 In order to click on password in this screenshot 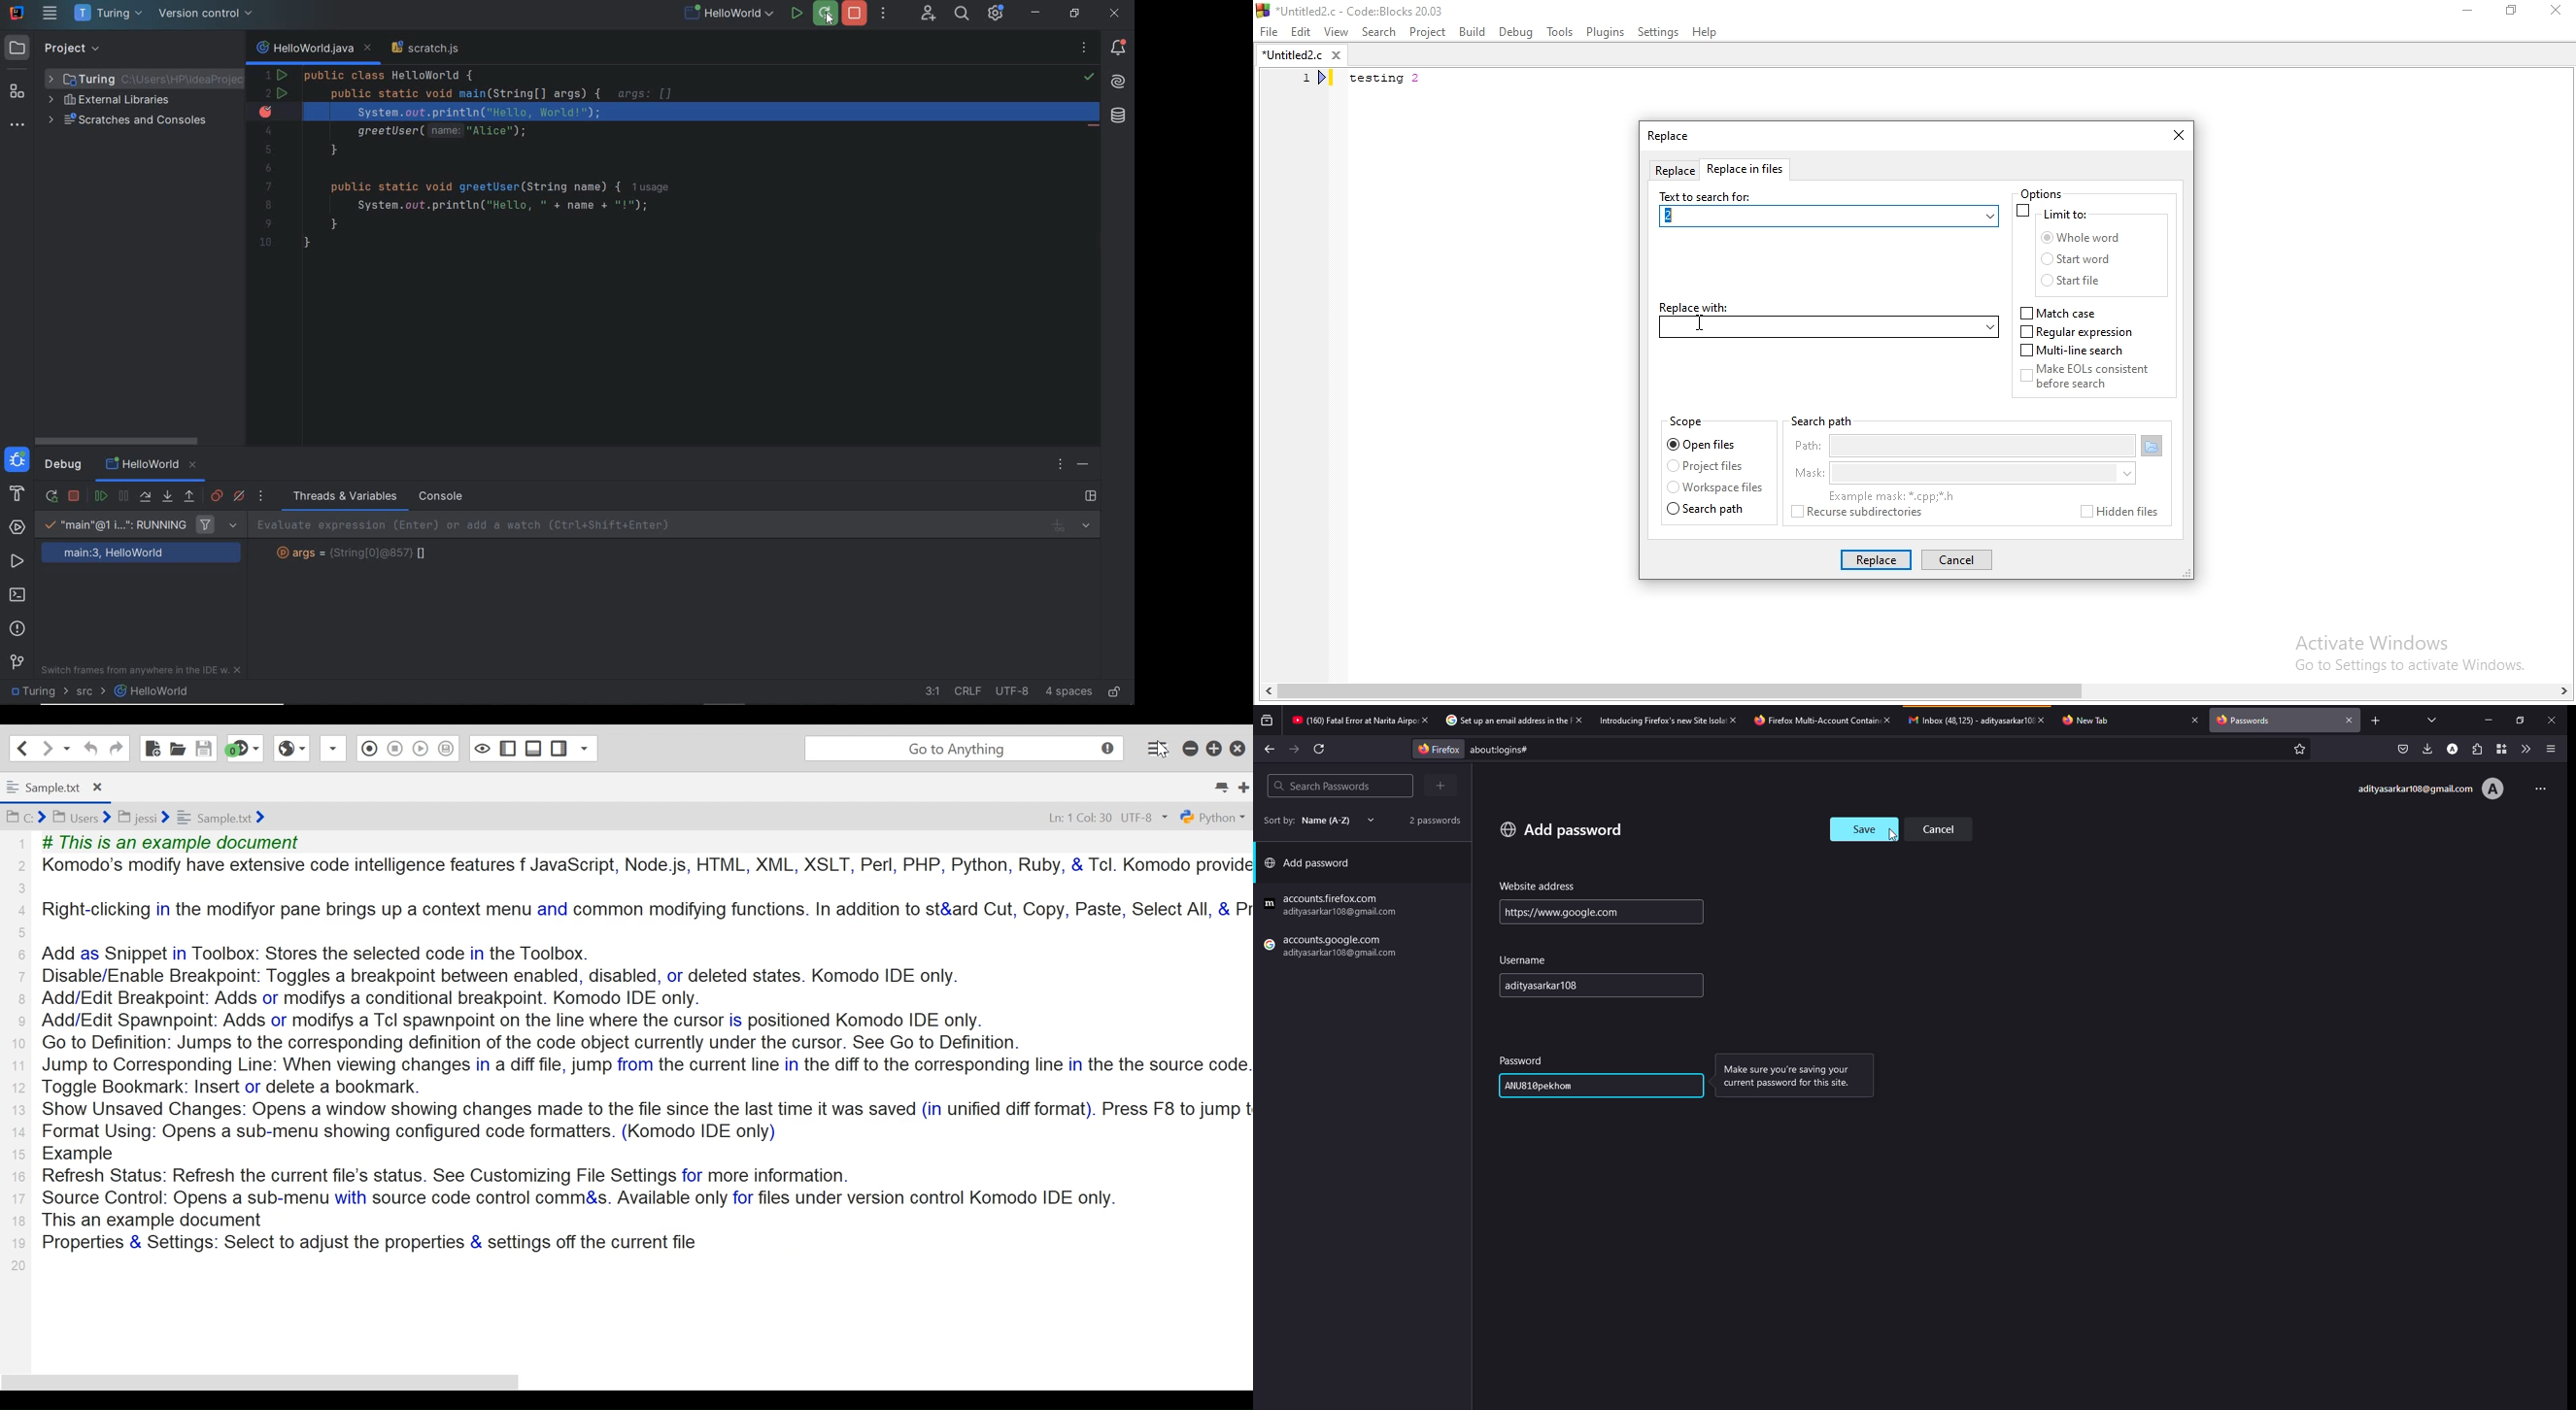, I will do `click(1543, 1085)`.